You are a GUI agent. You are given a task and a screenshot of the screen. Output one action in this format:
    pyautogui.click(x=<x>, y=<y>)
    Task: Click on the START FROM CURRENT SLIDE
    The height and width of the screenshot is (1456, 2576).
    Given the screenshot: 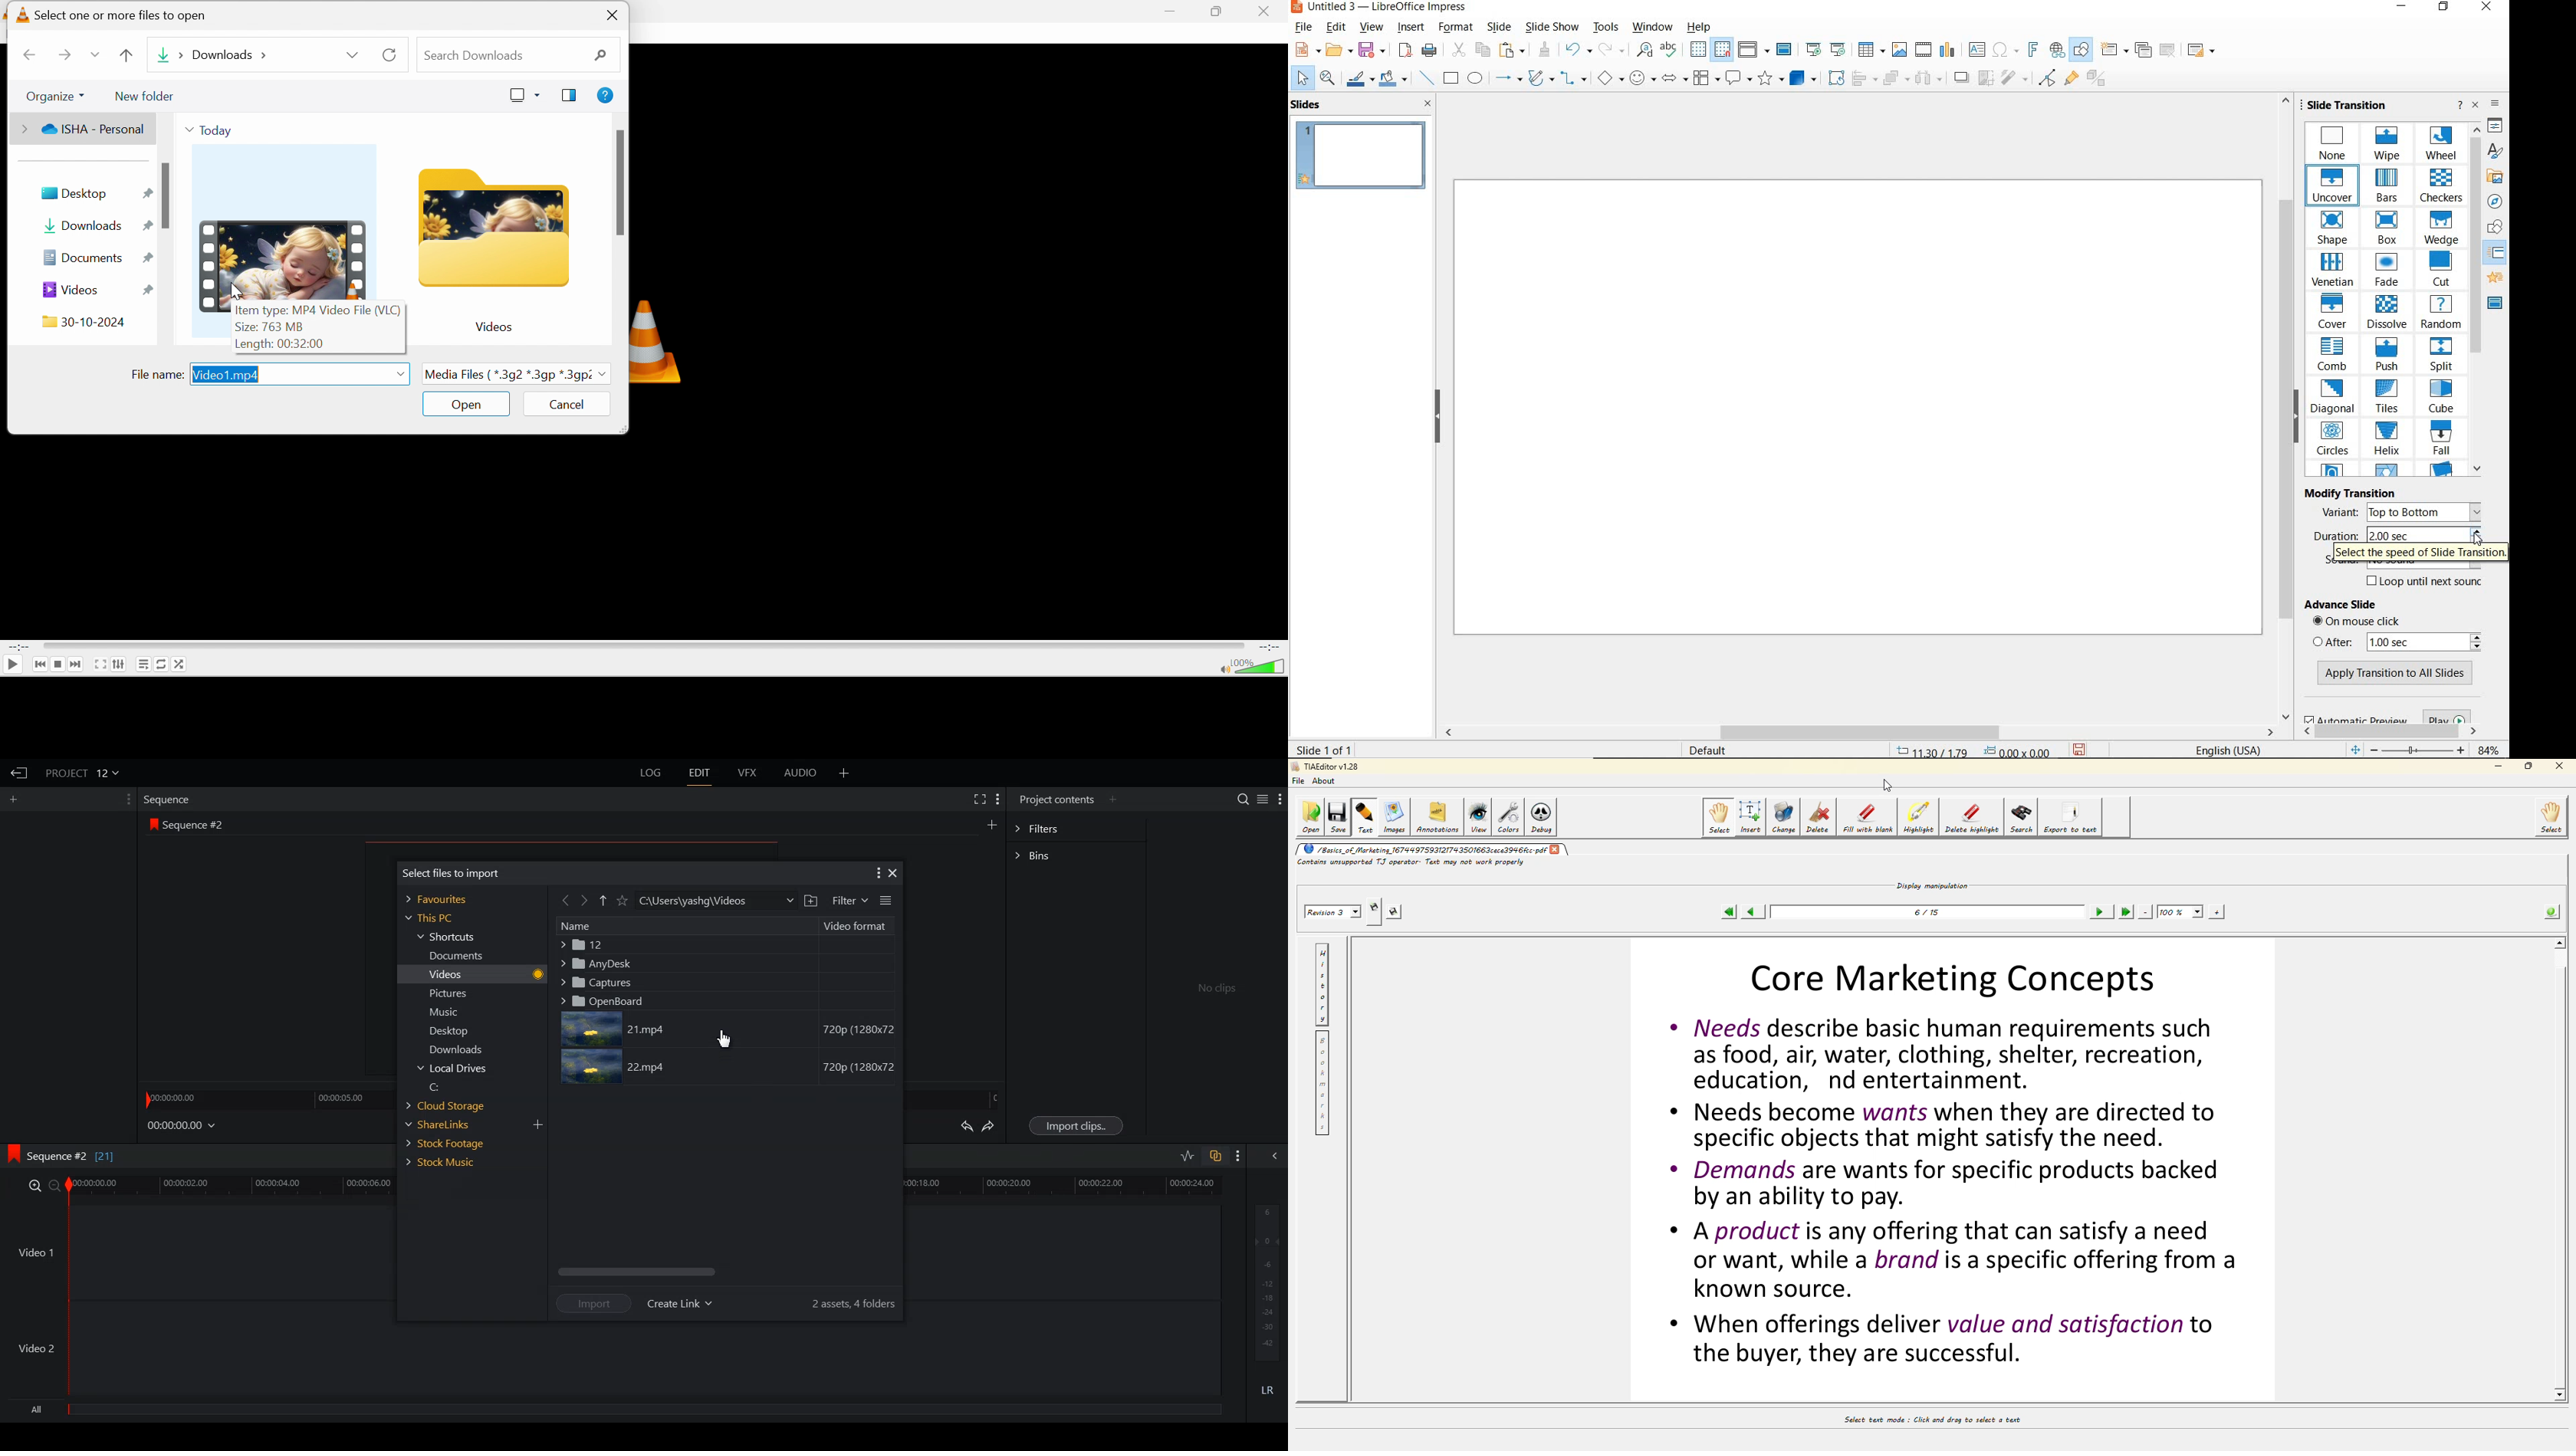 What is the action you would take?
    pyautogui.click(x=1840, y=50)
    